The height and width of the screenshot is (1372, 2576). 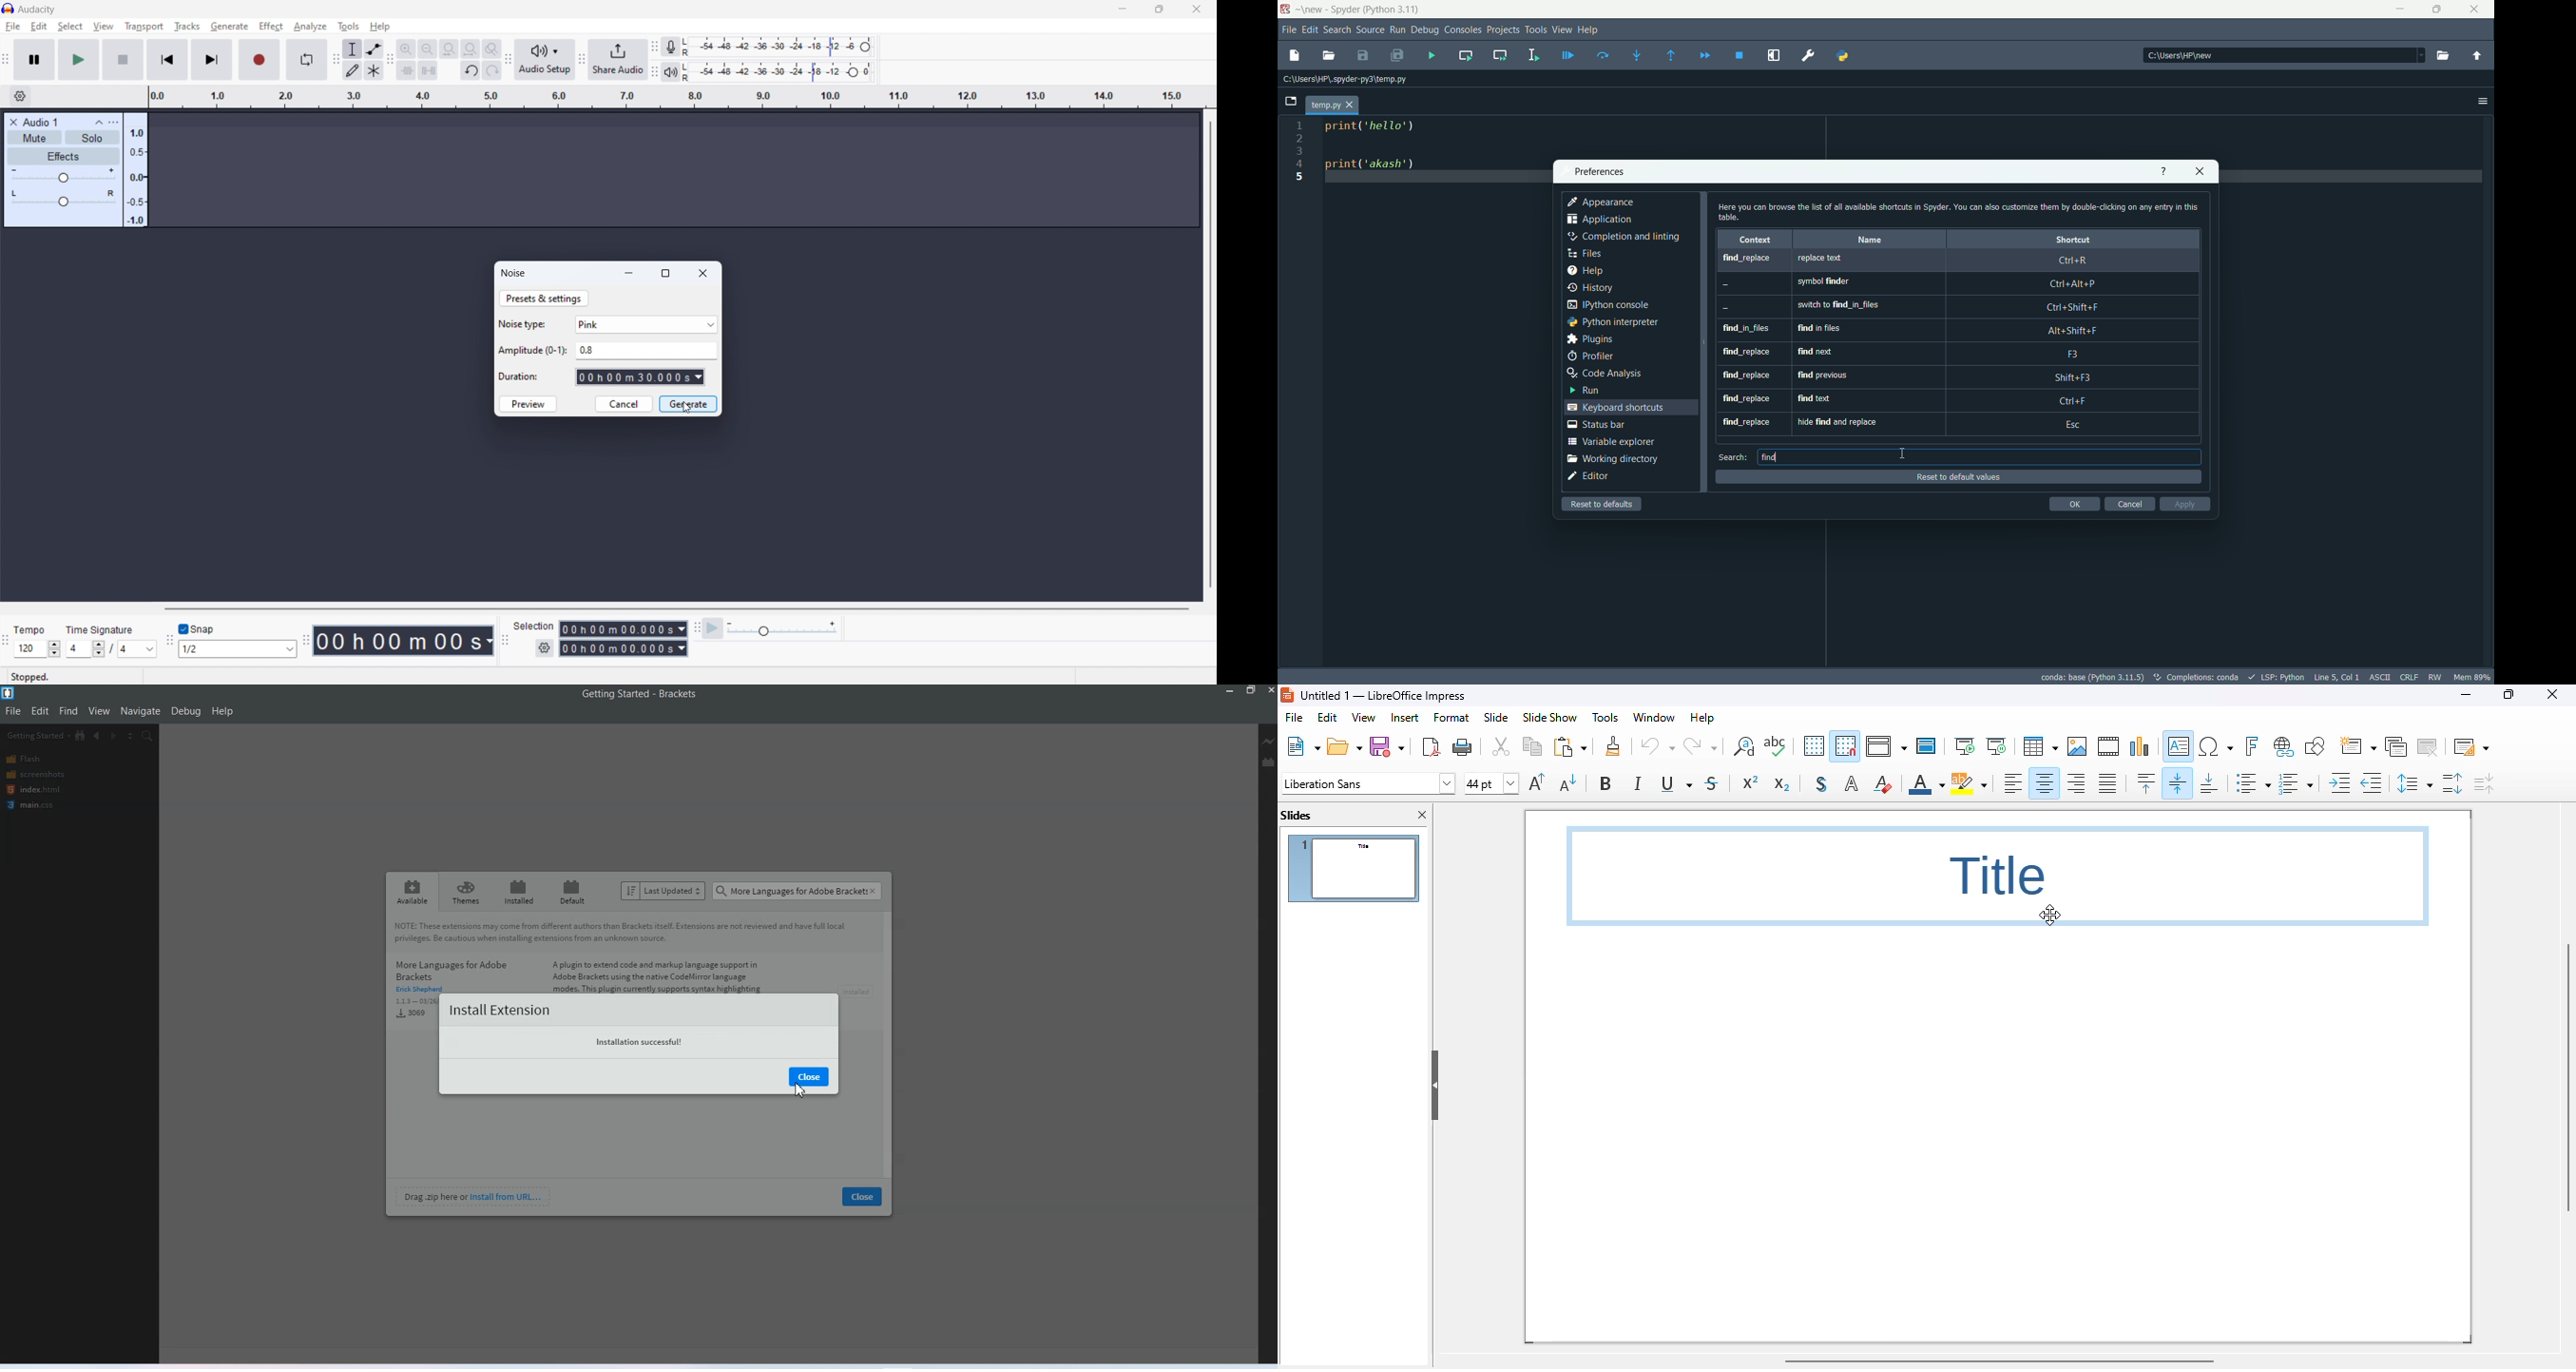 What do you see at coordinates (2129, 505) in the screenshot?
I see `cancel` at bounding box center [2129, 505].